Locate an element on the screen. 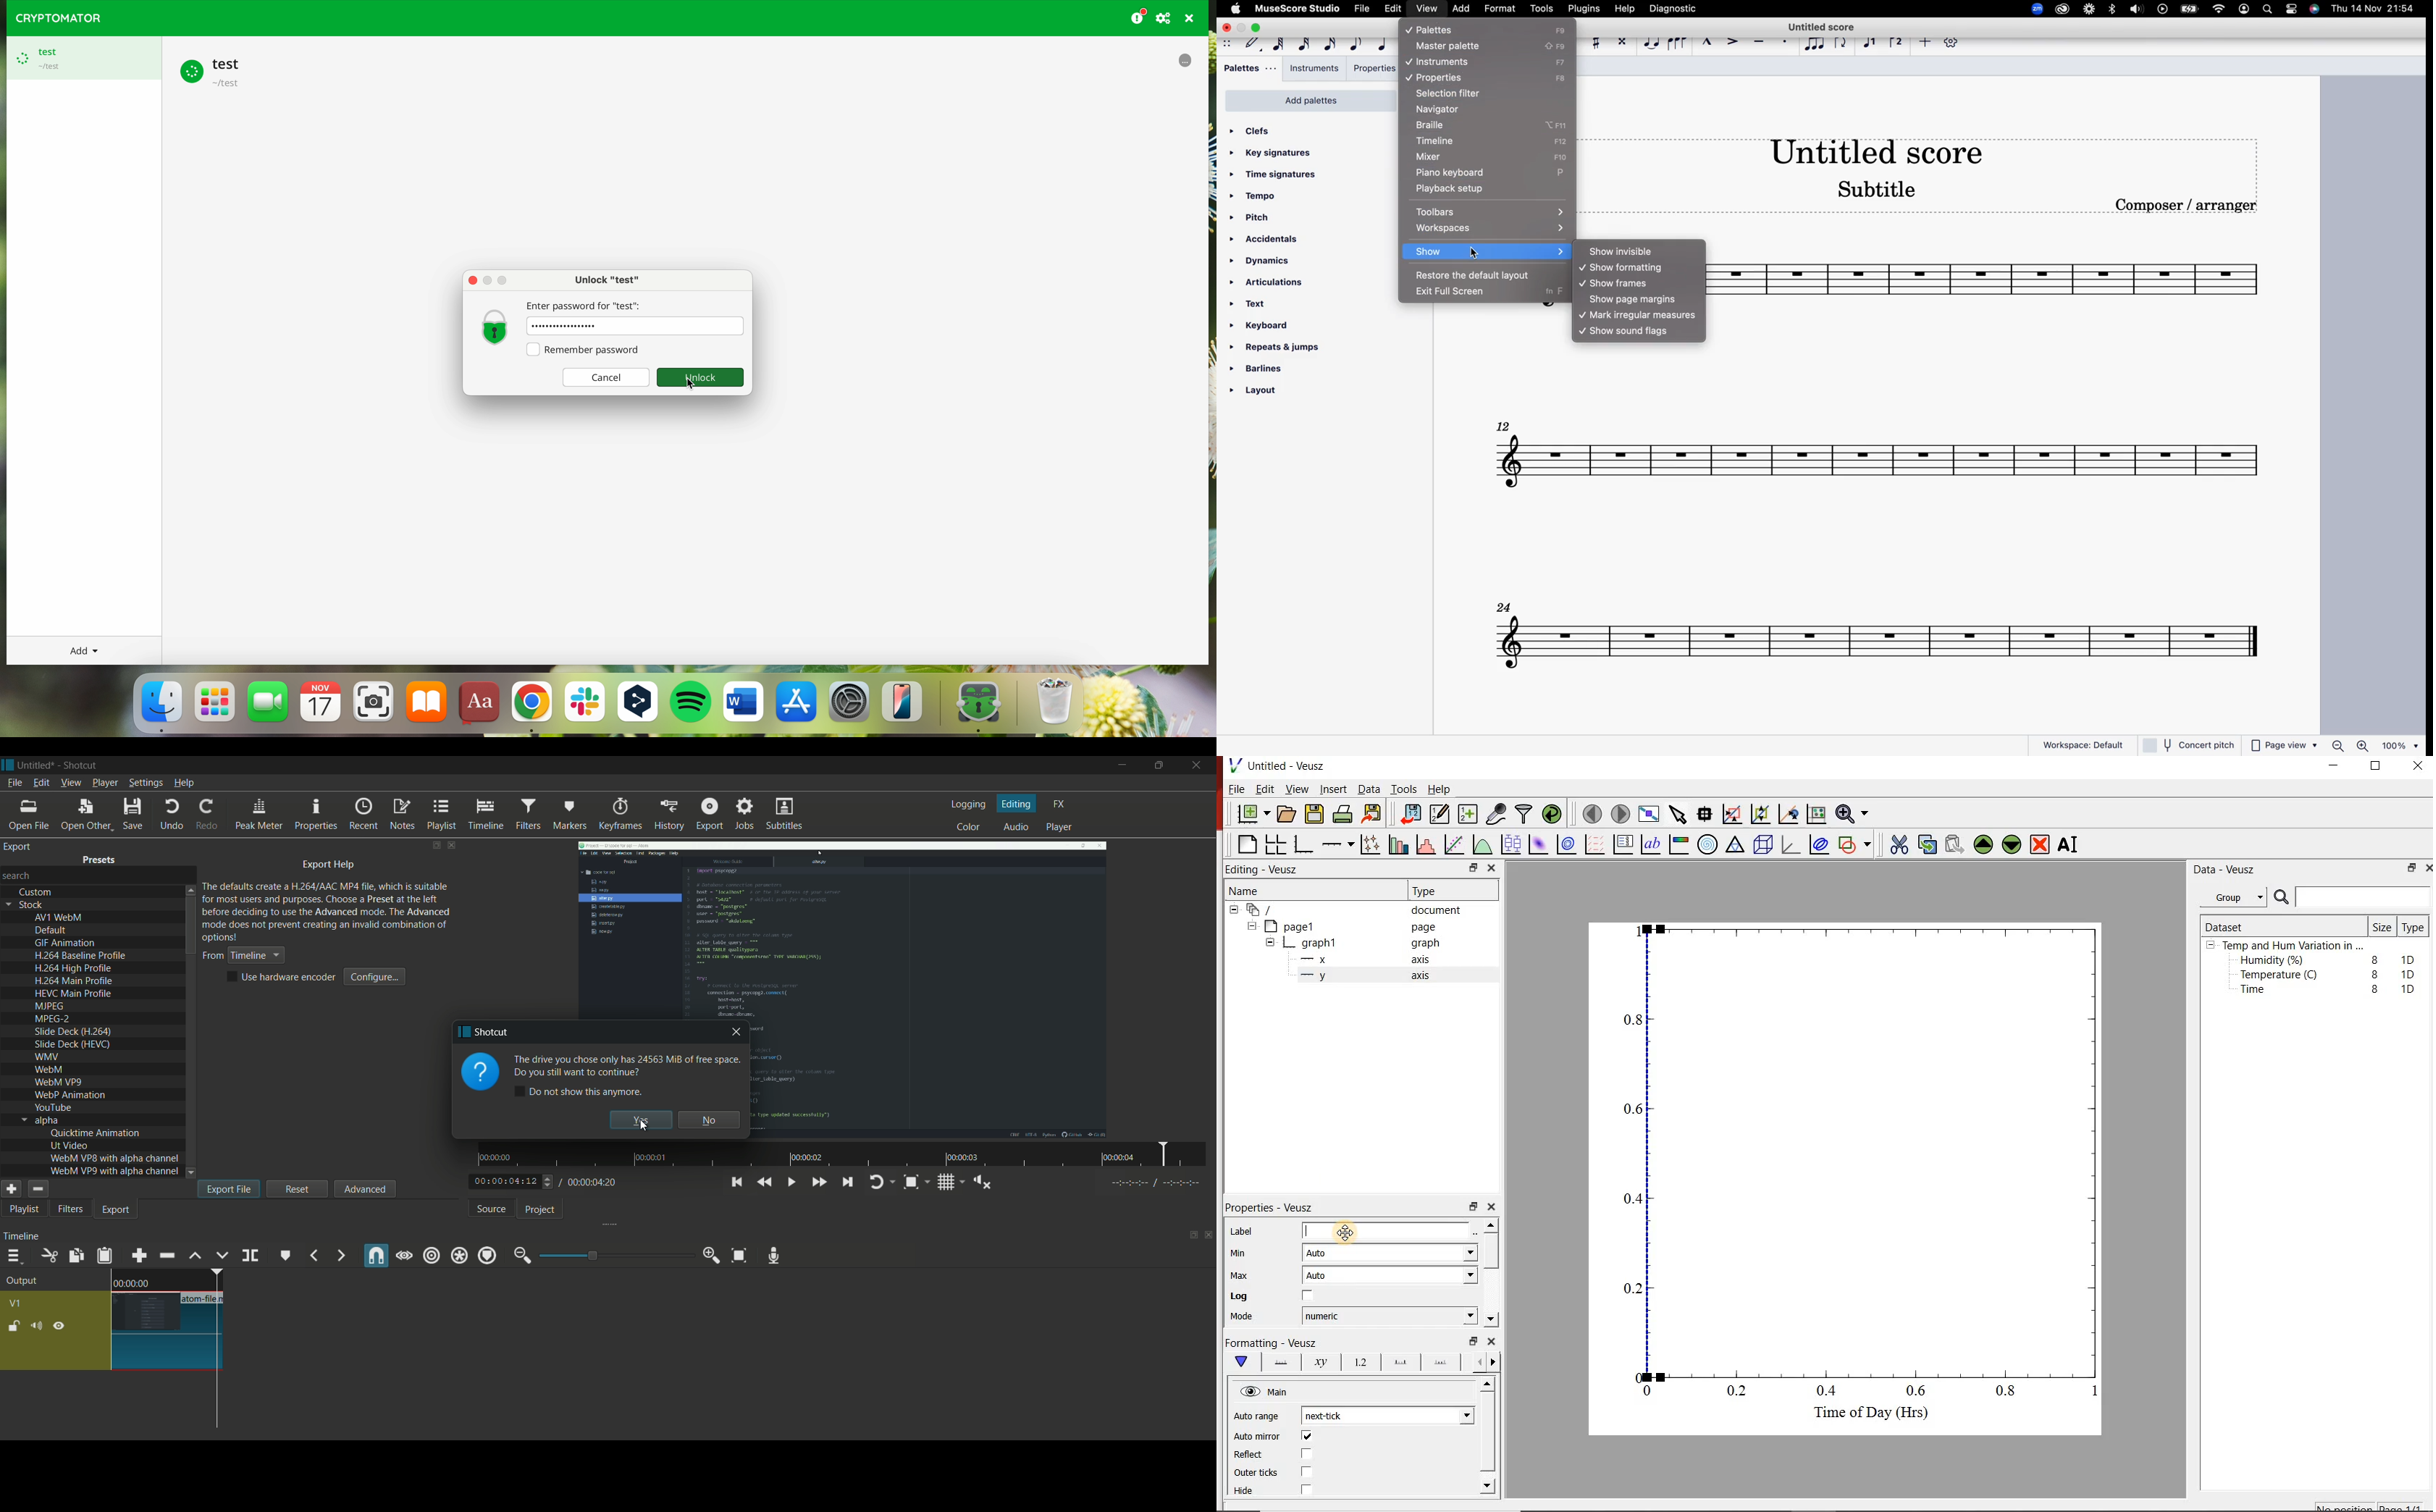  barlines is located at coordinates (1263, 368).